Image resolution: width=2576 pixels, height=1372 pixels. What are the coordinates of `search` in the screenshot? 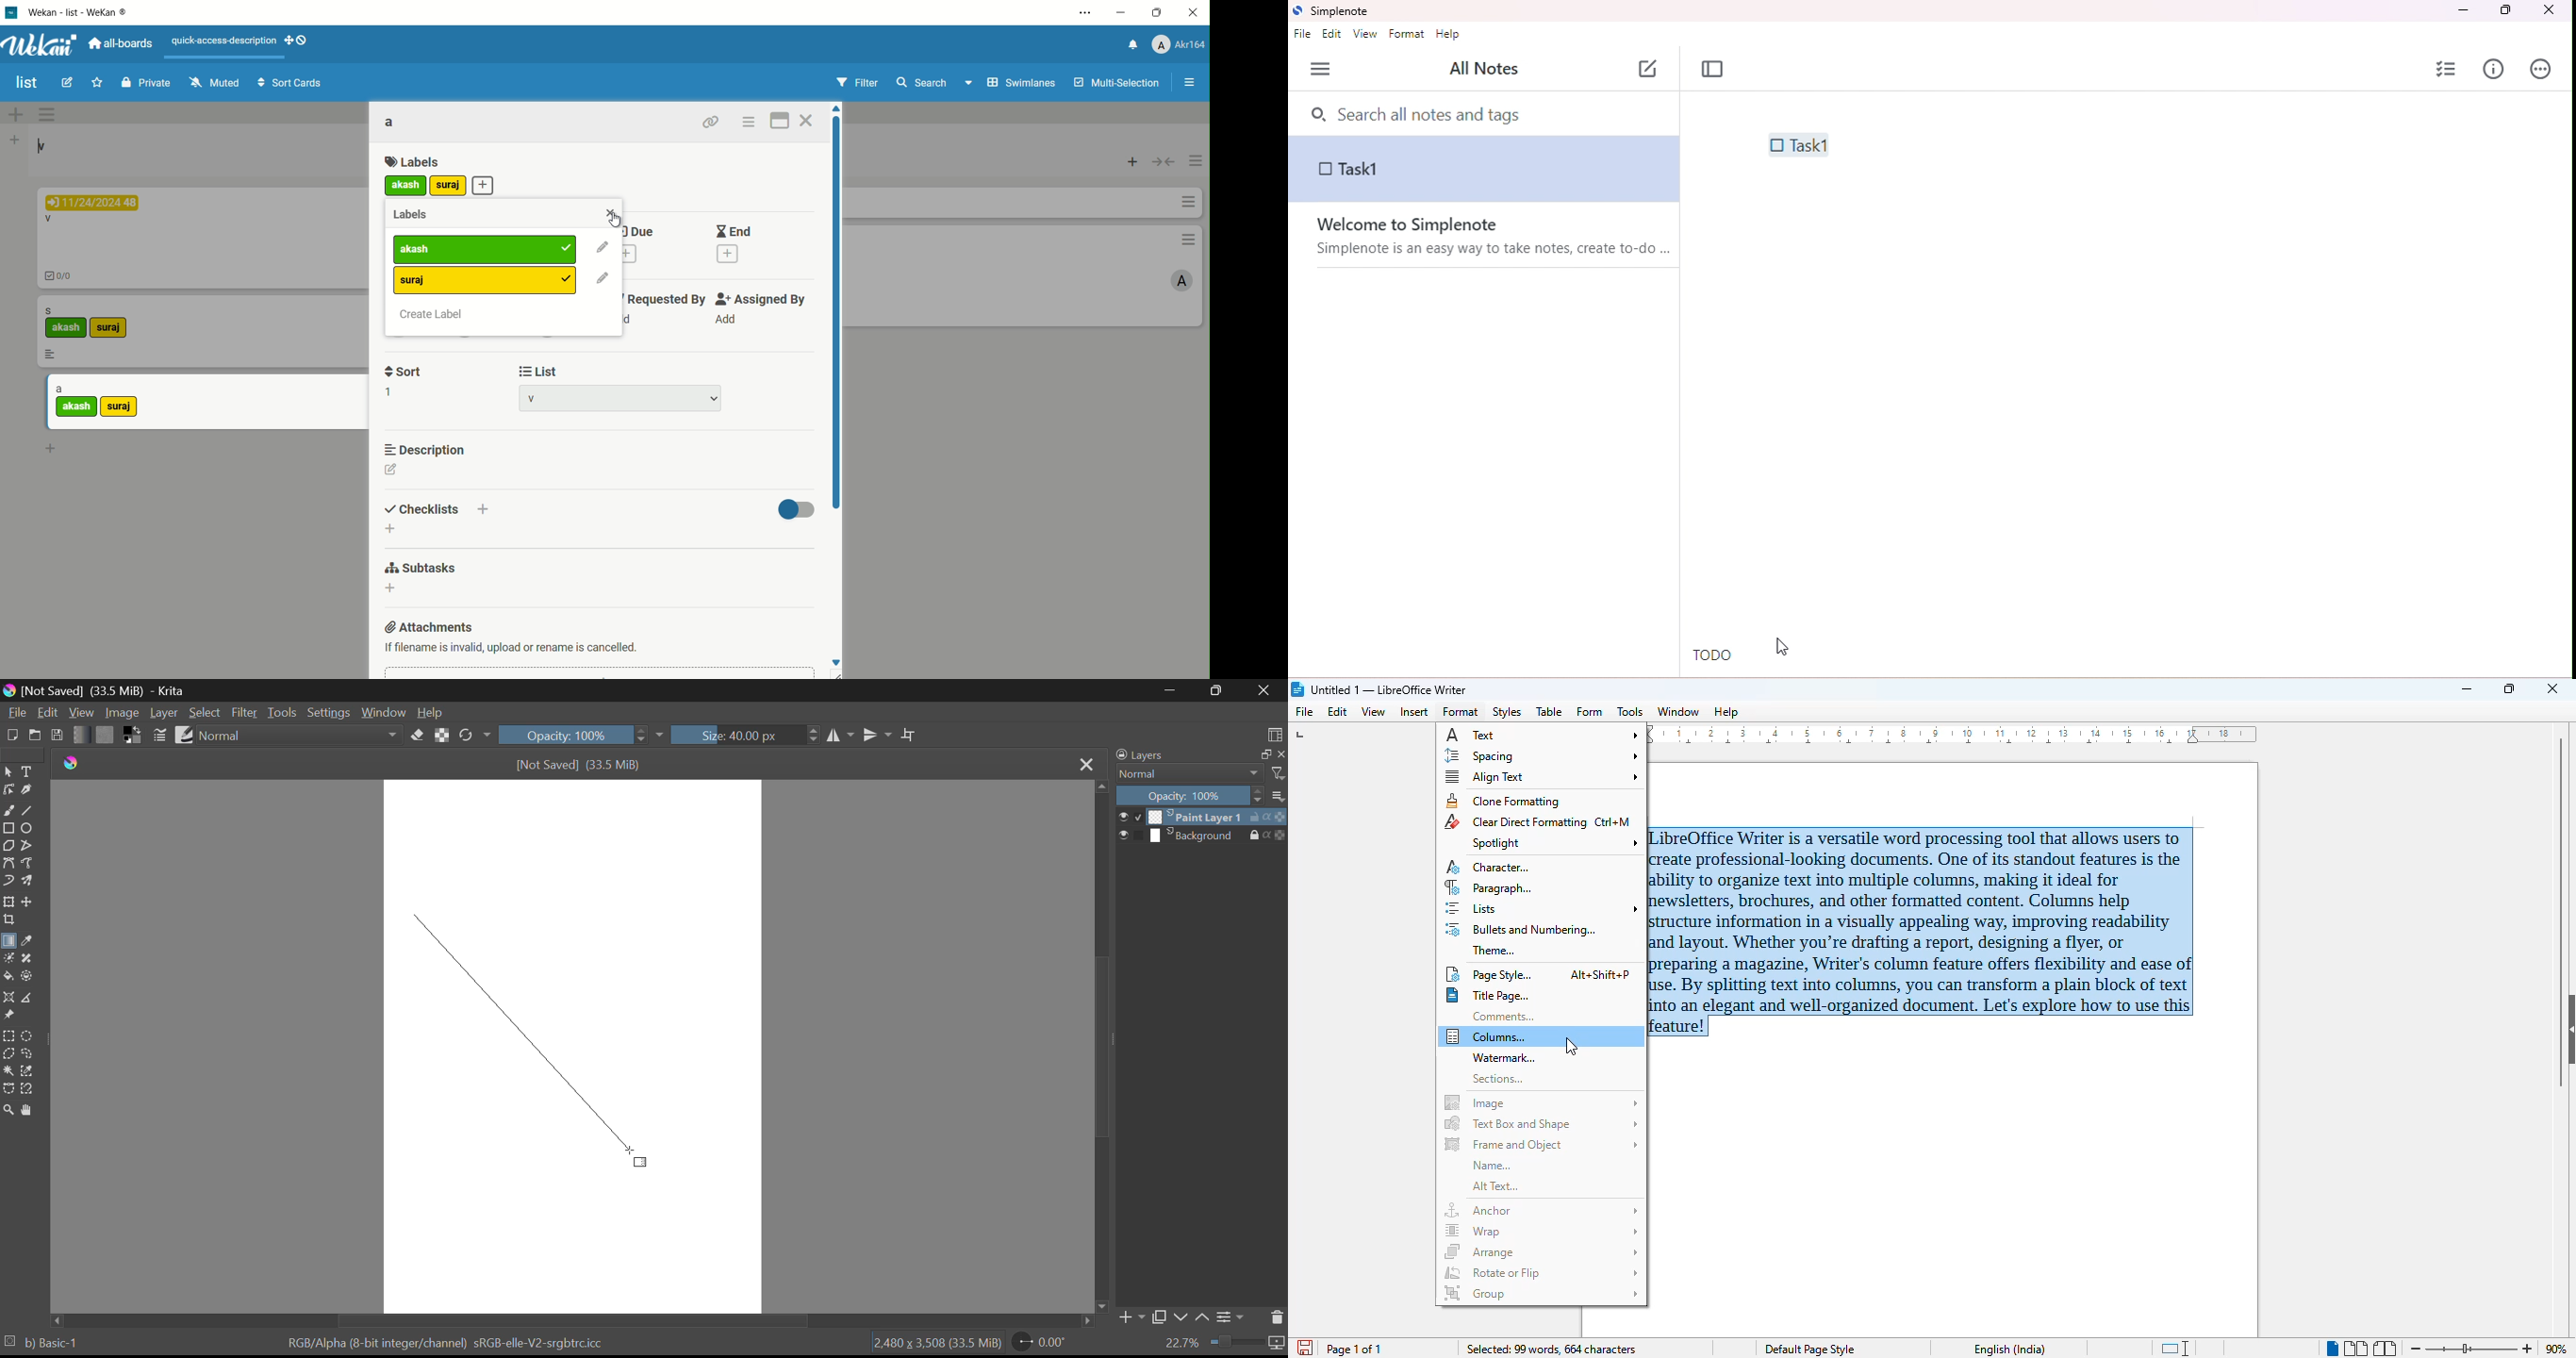 It's located at (923, 82).